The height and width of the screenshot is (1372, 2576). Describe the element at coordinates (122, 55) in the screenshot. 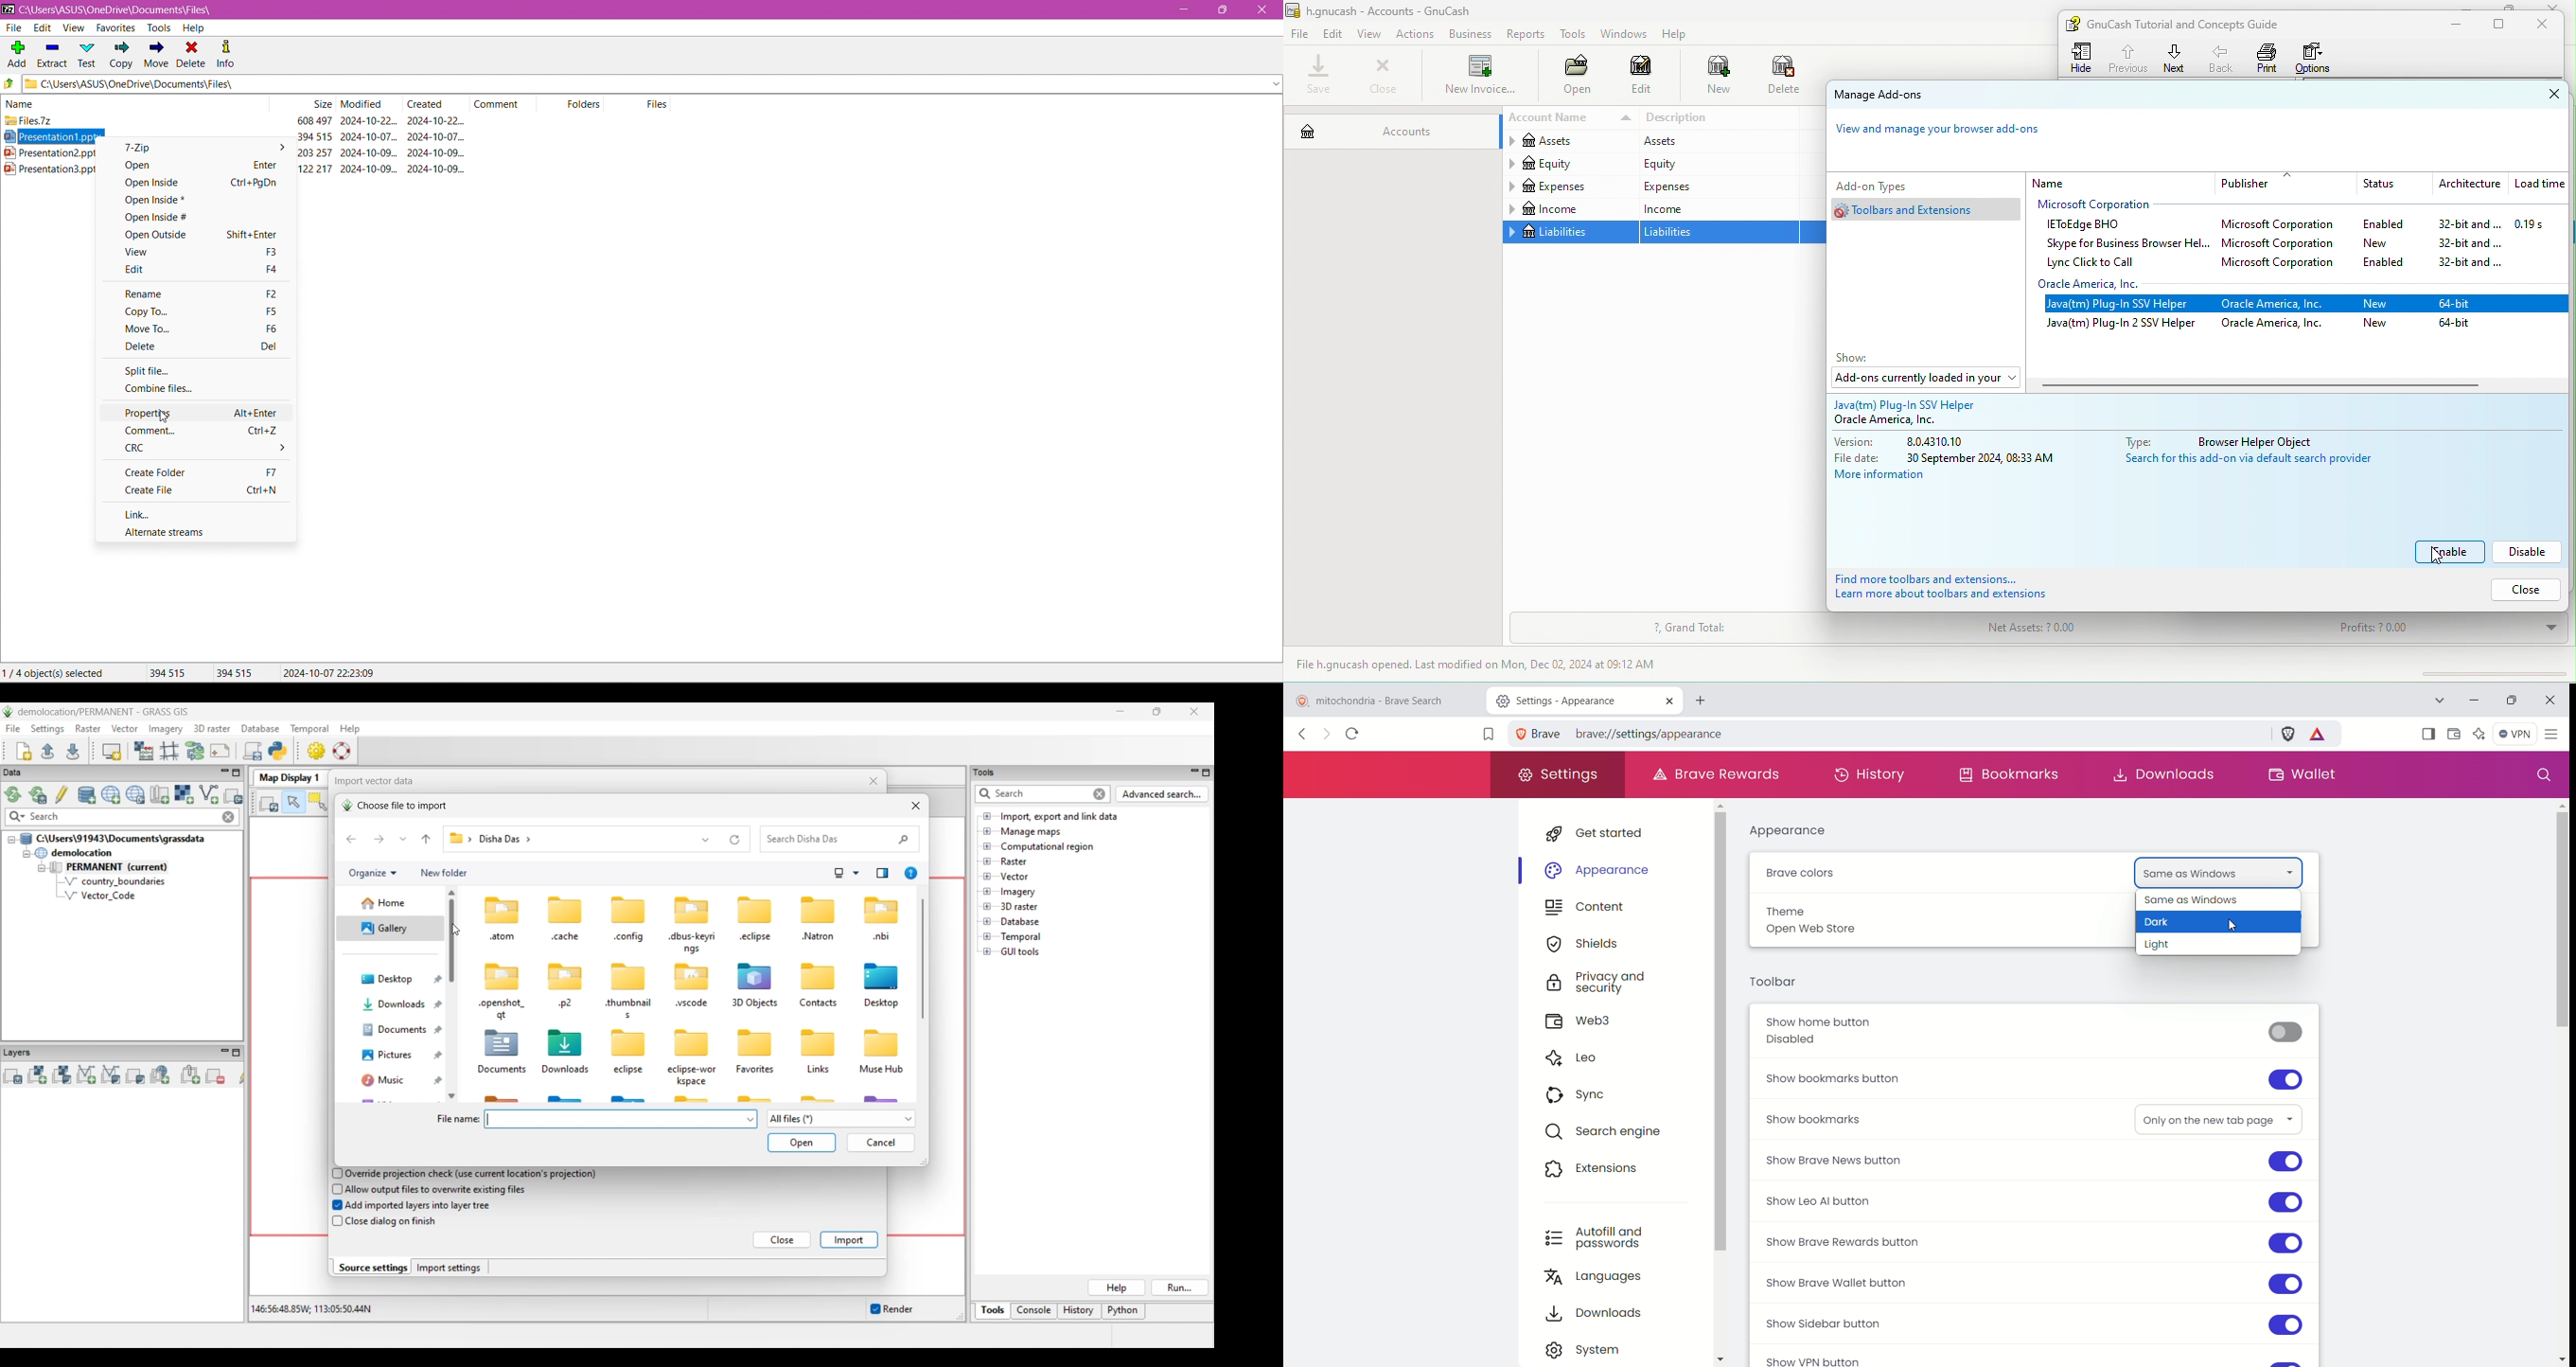

I see `Copy` at that location.